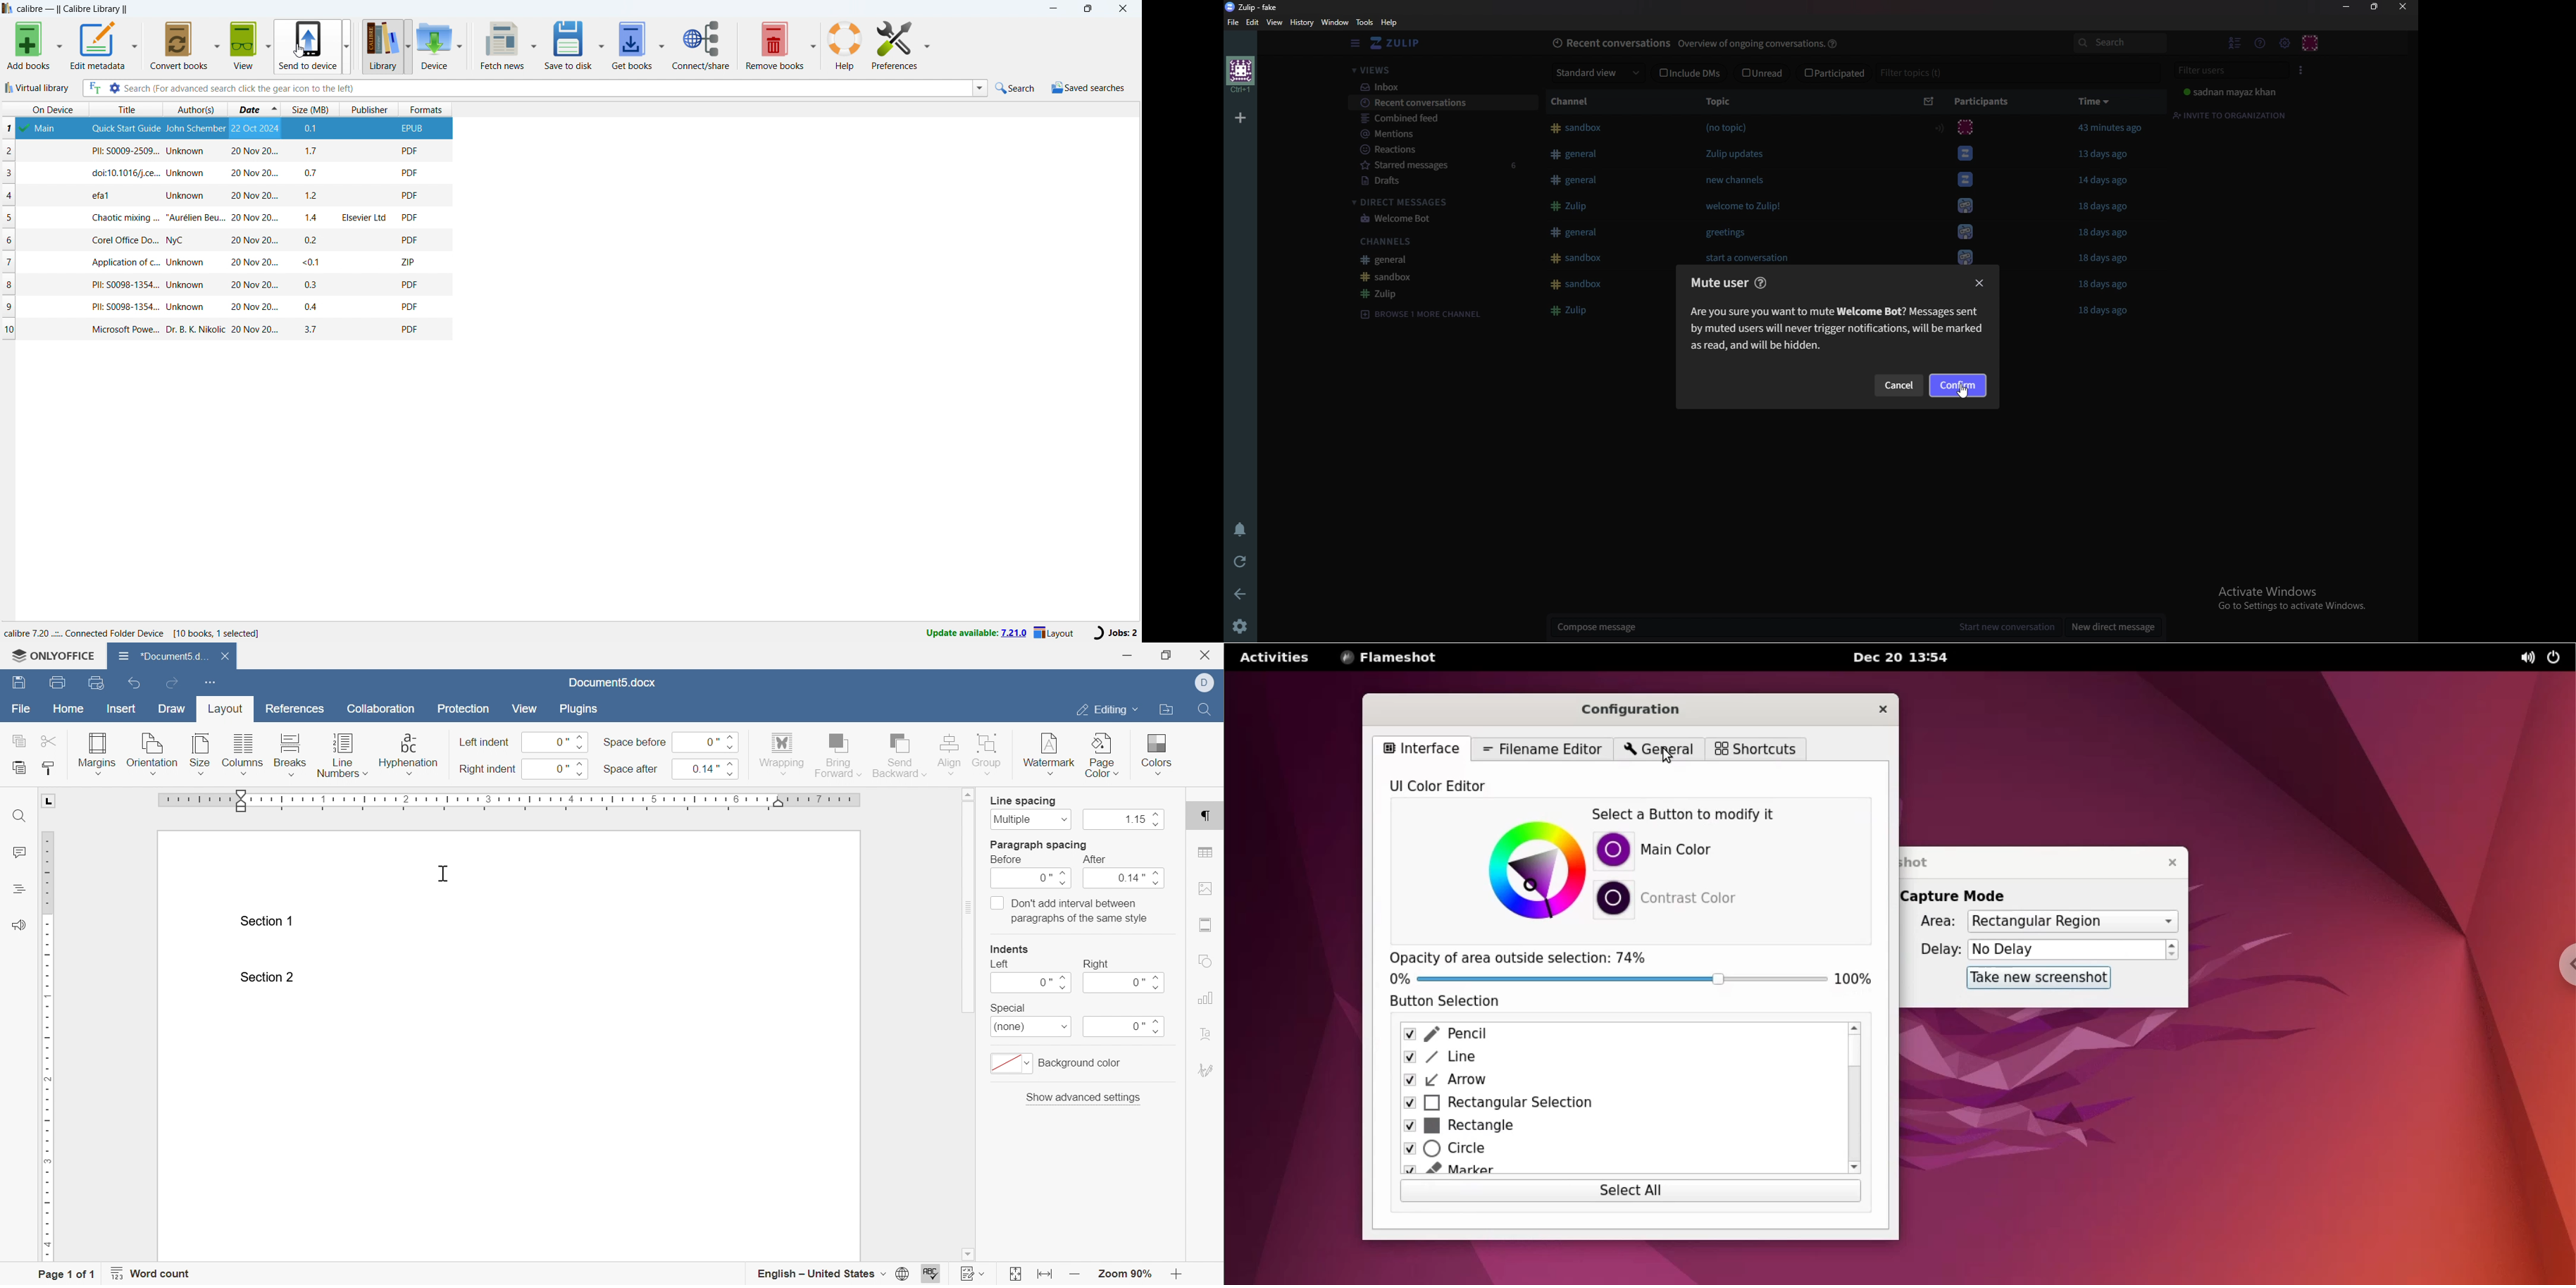 The width and height of the screenshot is (2576, 1288). Describe the element at coordinates (2107, 154) in the screenshot. I see `13 days ago` at that location.